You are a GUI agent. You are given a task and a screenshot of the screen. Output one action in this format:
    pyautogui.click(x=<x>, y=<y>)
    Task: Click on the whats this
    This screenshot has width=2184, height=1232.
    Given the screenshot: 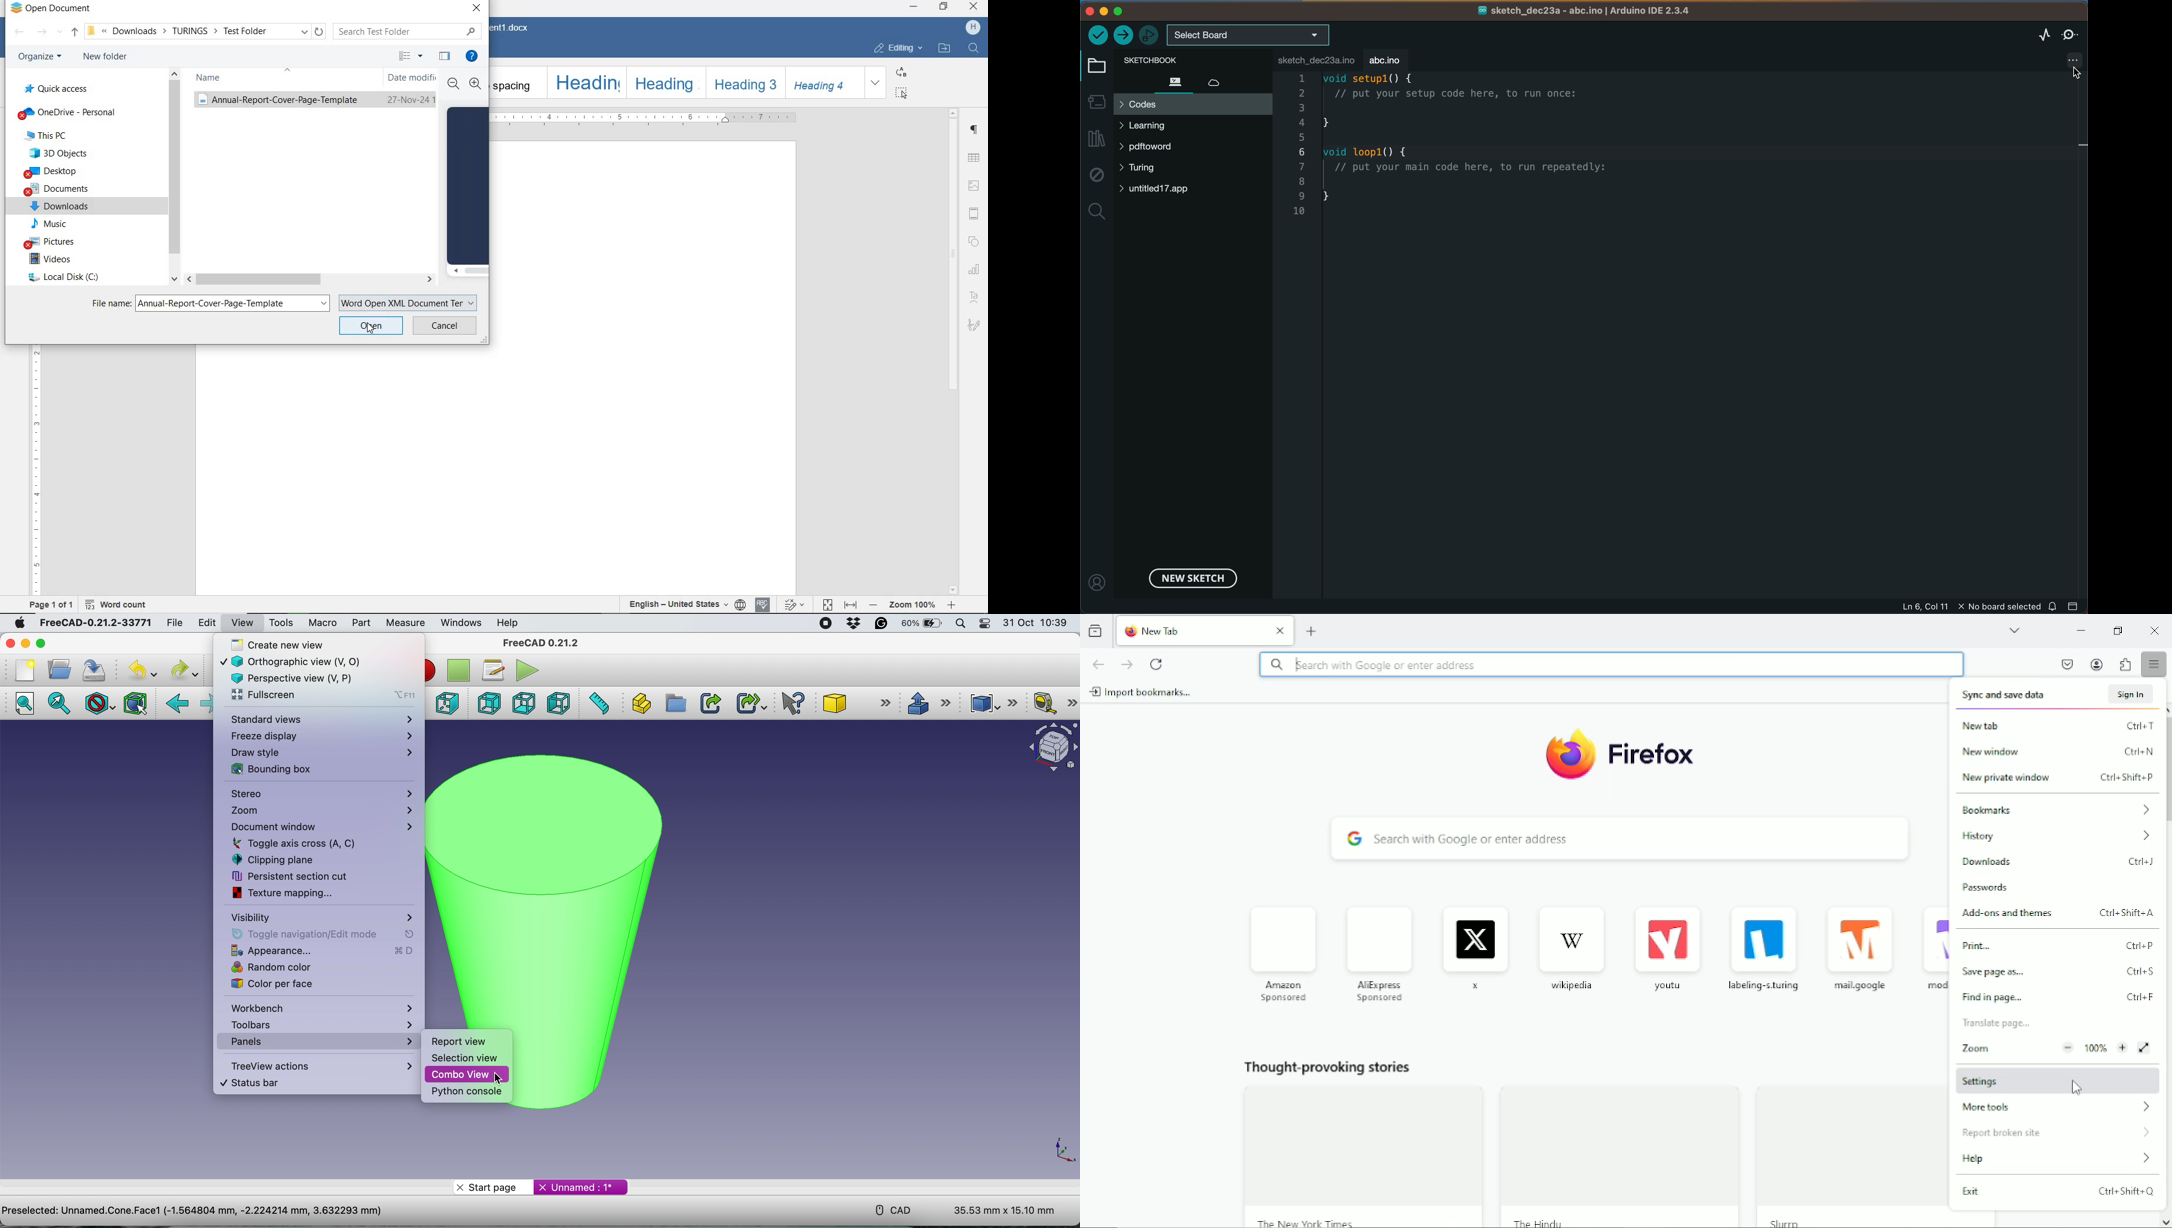 What is the action you would take?
    pyautogui.click(x=789, y=704)
    